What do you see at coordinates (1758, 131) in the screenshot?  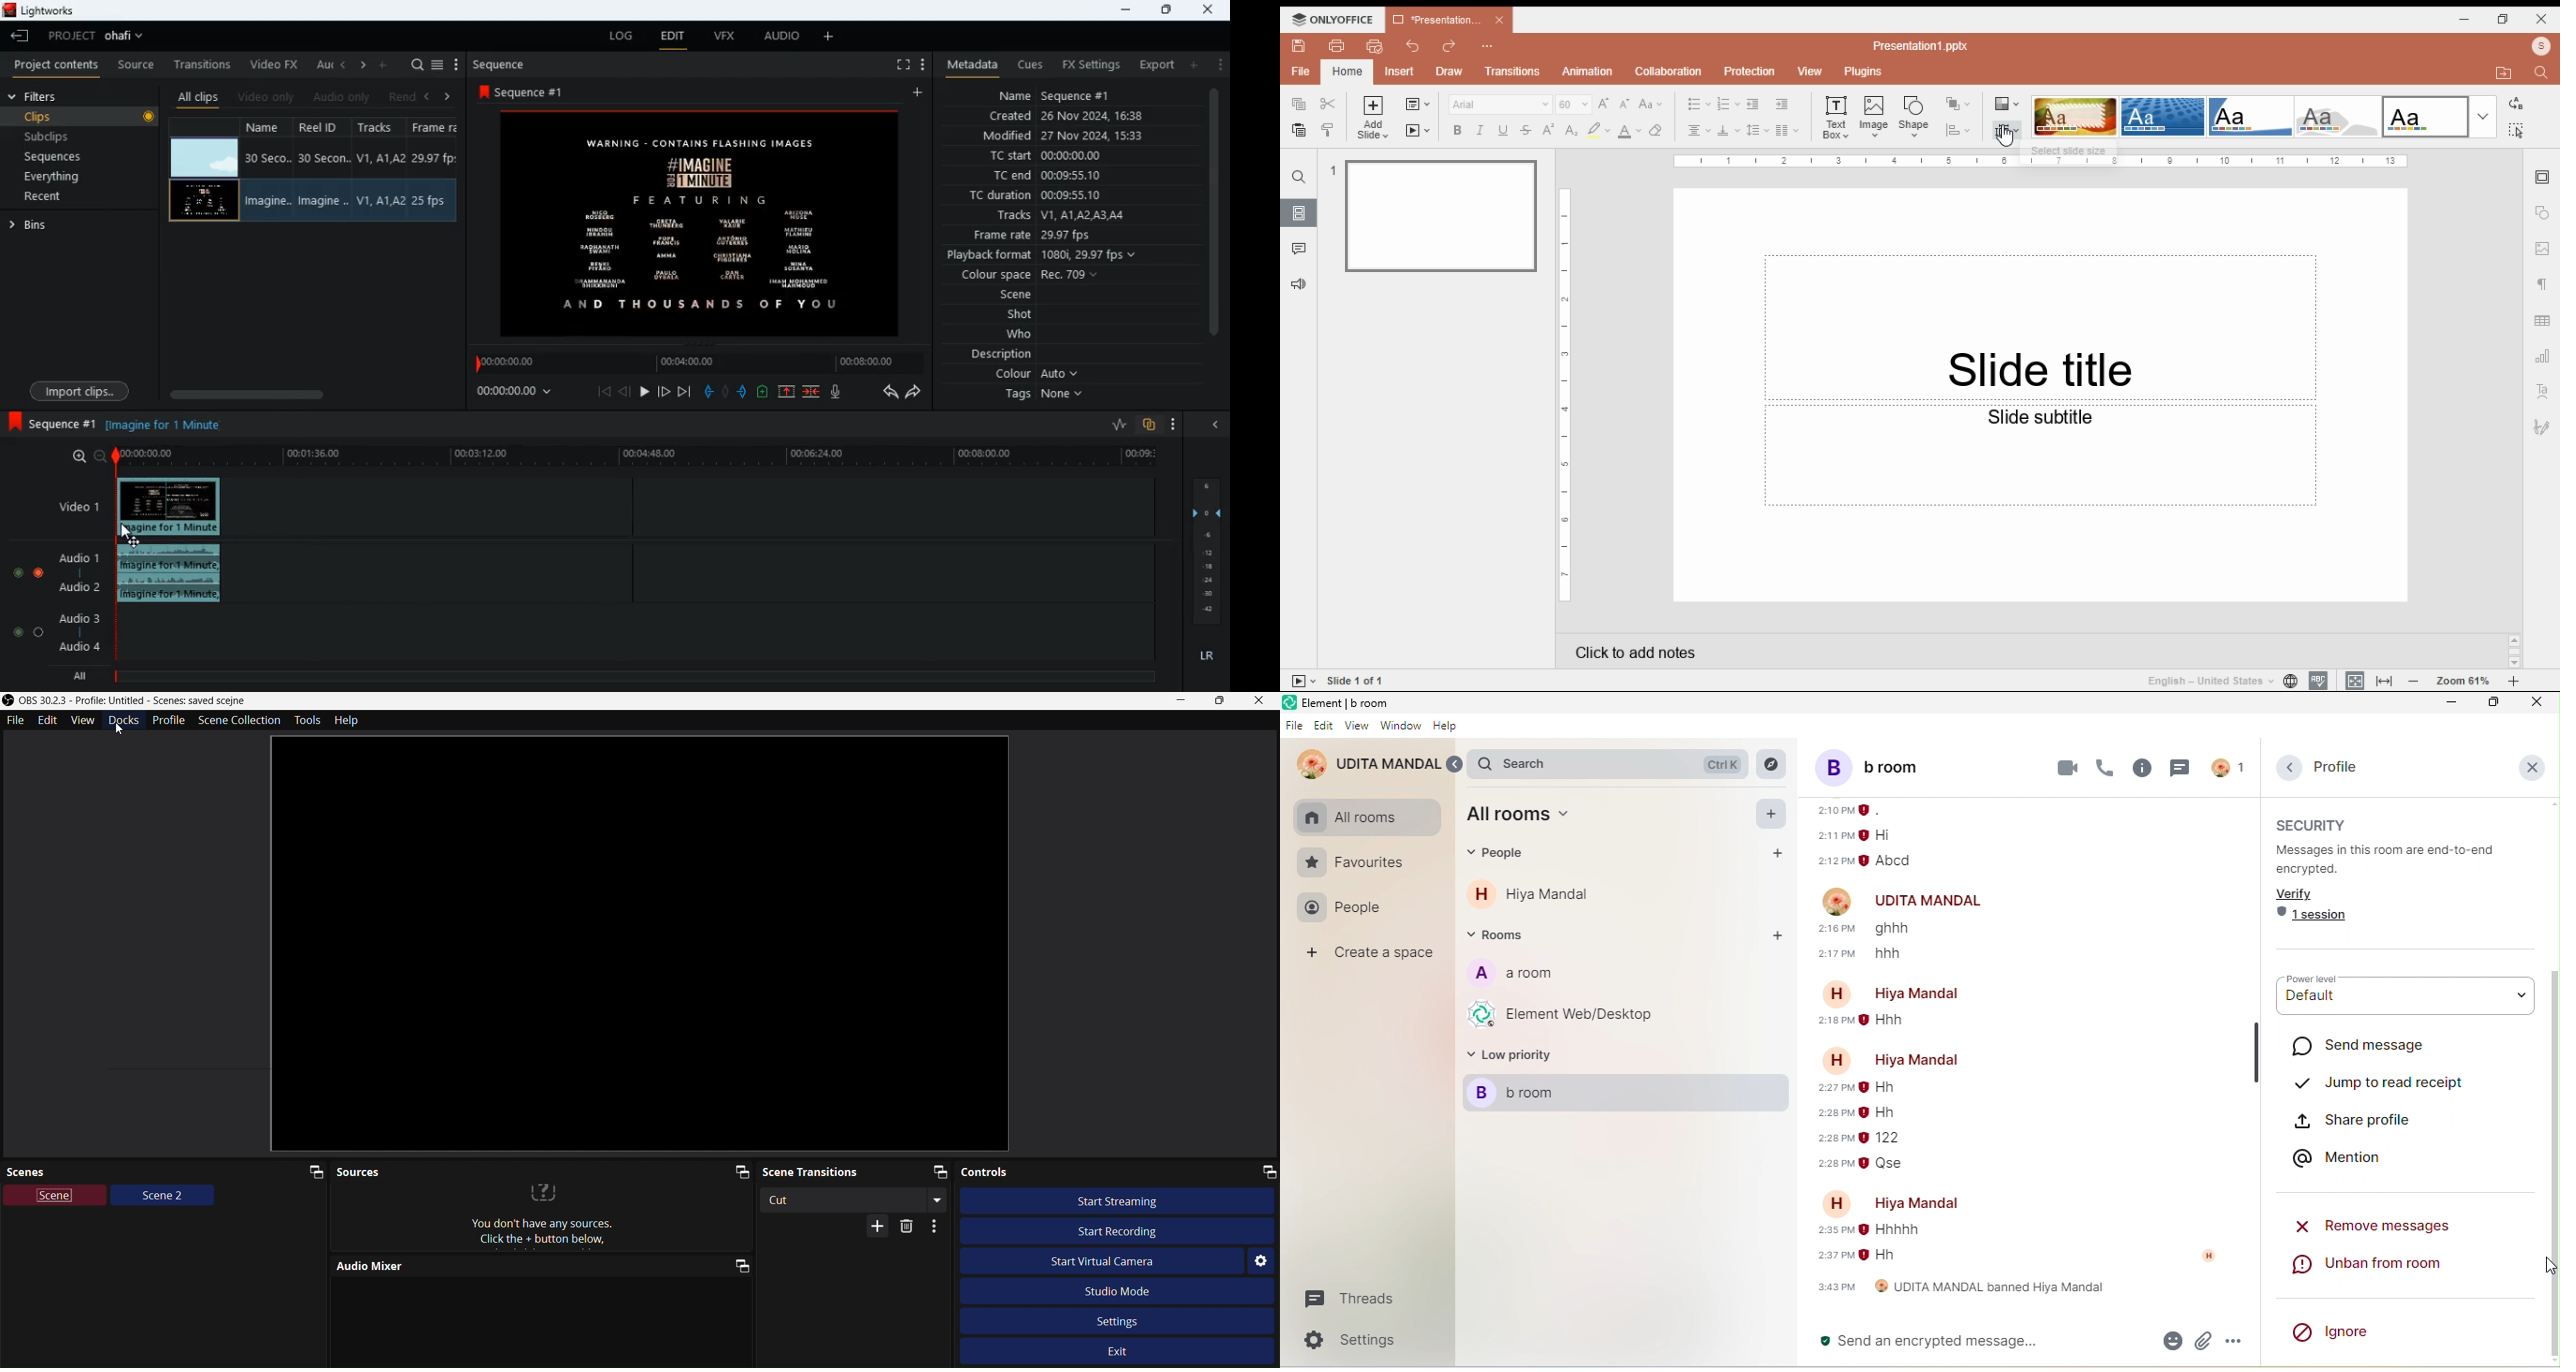 I see `line spacing` at bounding box center [1758, 131].